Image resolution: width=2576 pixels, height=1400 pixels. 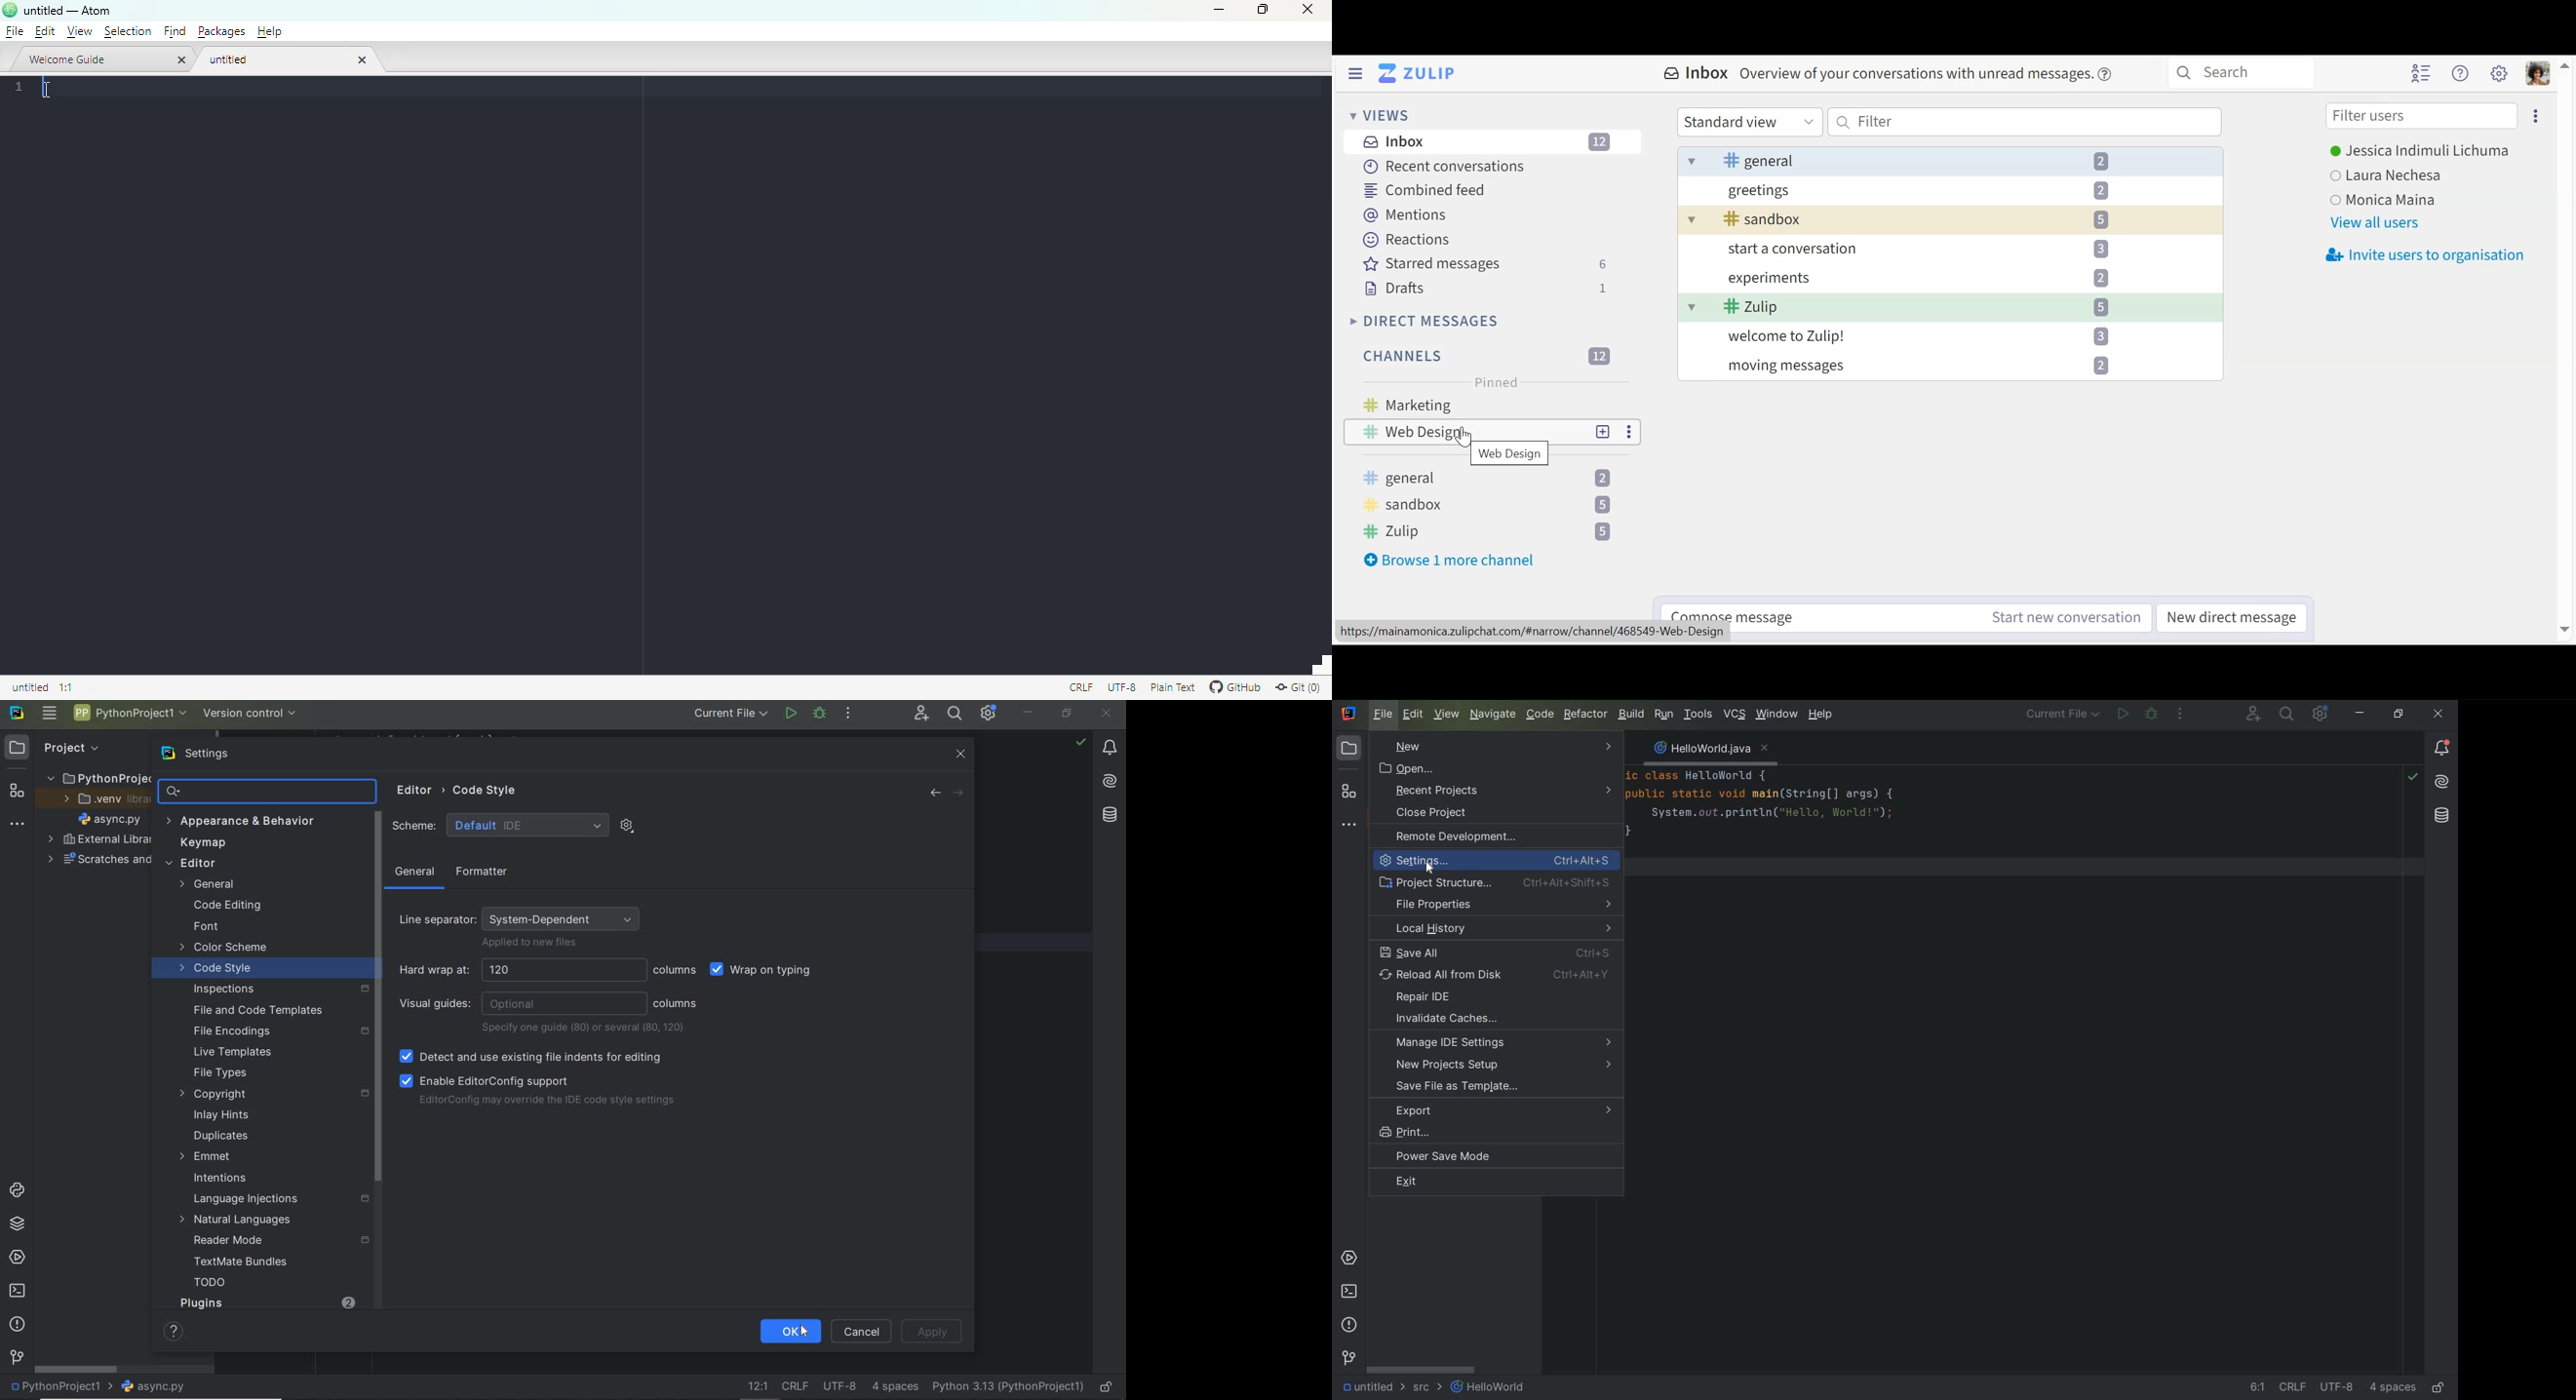 What do you see at coordinates (2423, 116) in the screenshot?
I see `Filter users` at bounding box center [2423, 116].